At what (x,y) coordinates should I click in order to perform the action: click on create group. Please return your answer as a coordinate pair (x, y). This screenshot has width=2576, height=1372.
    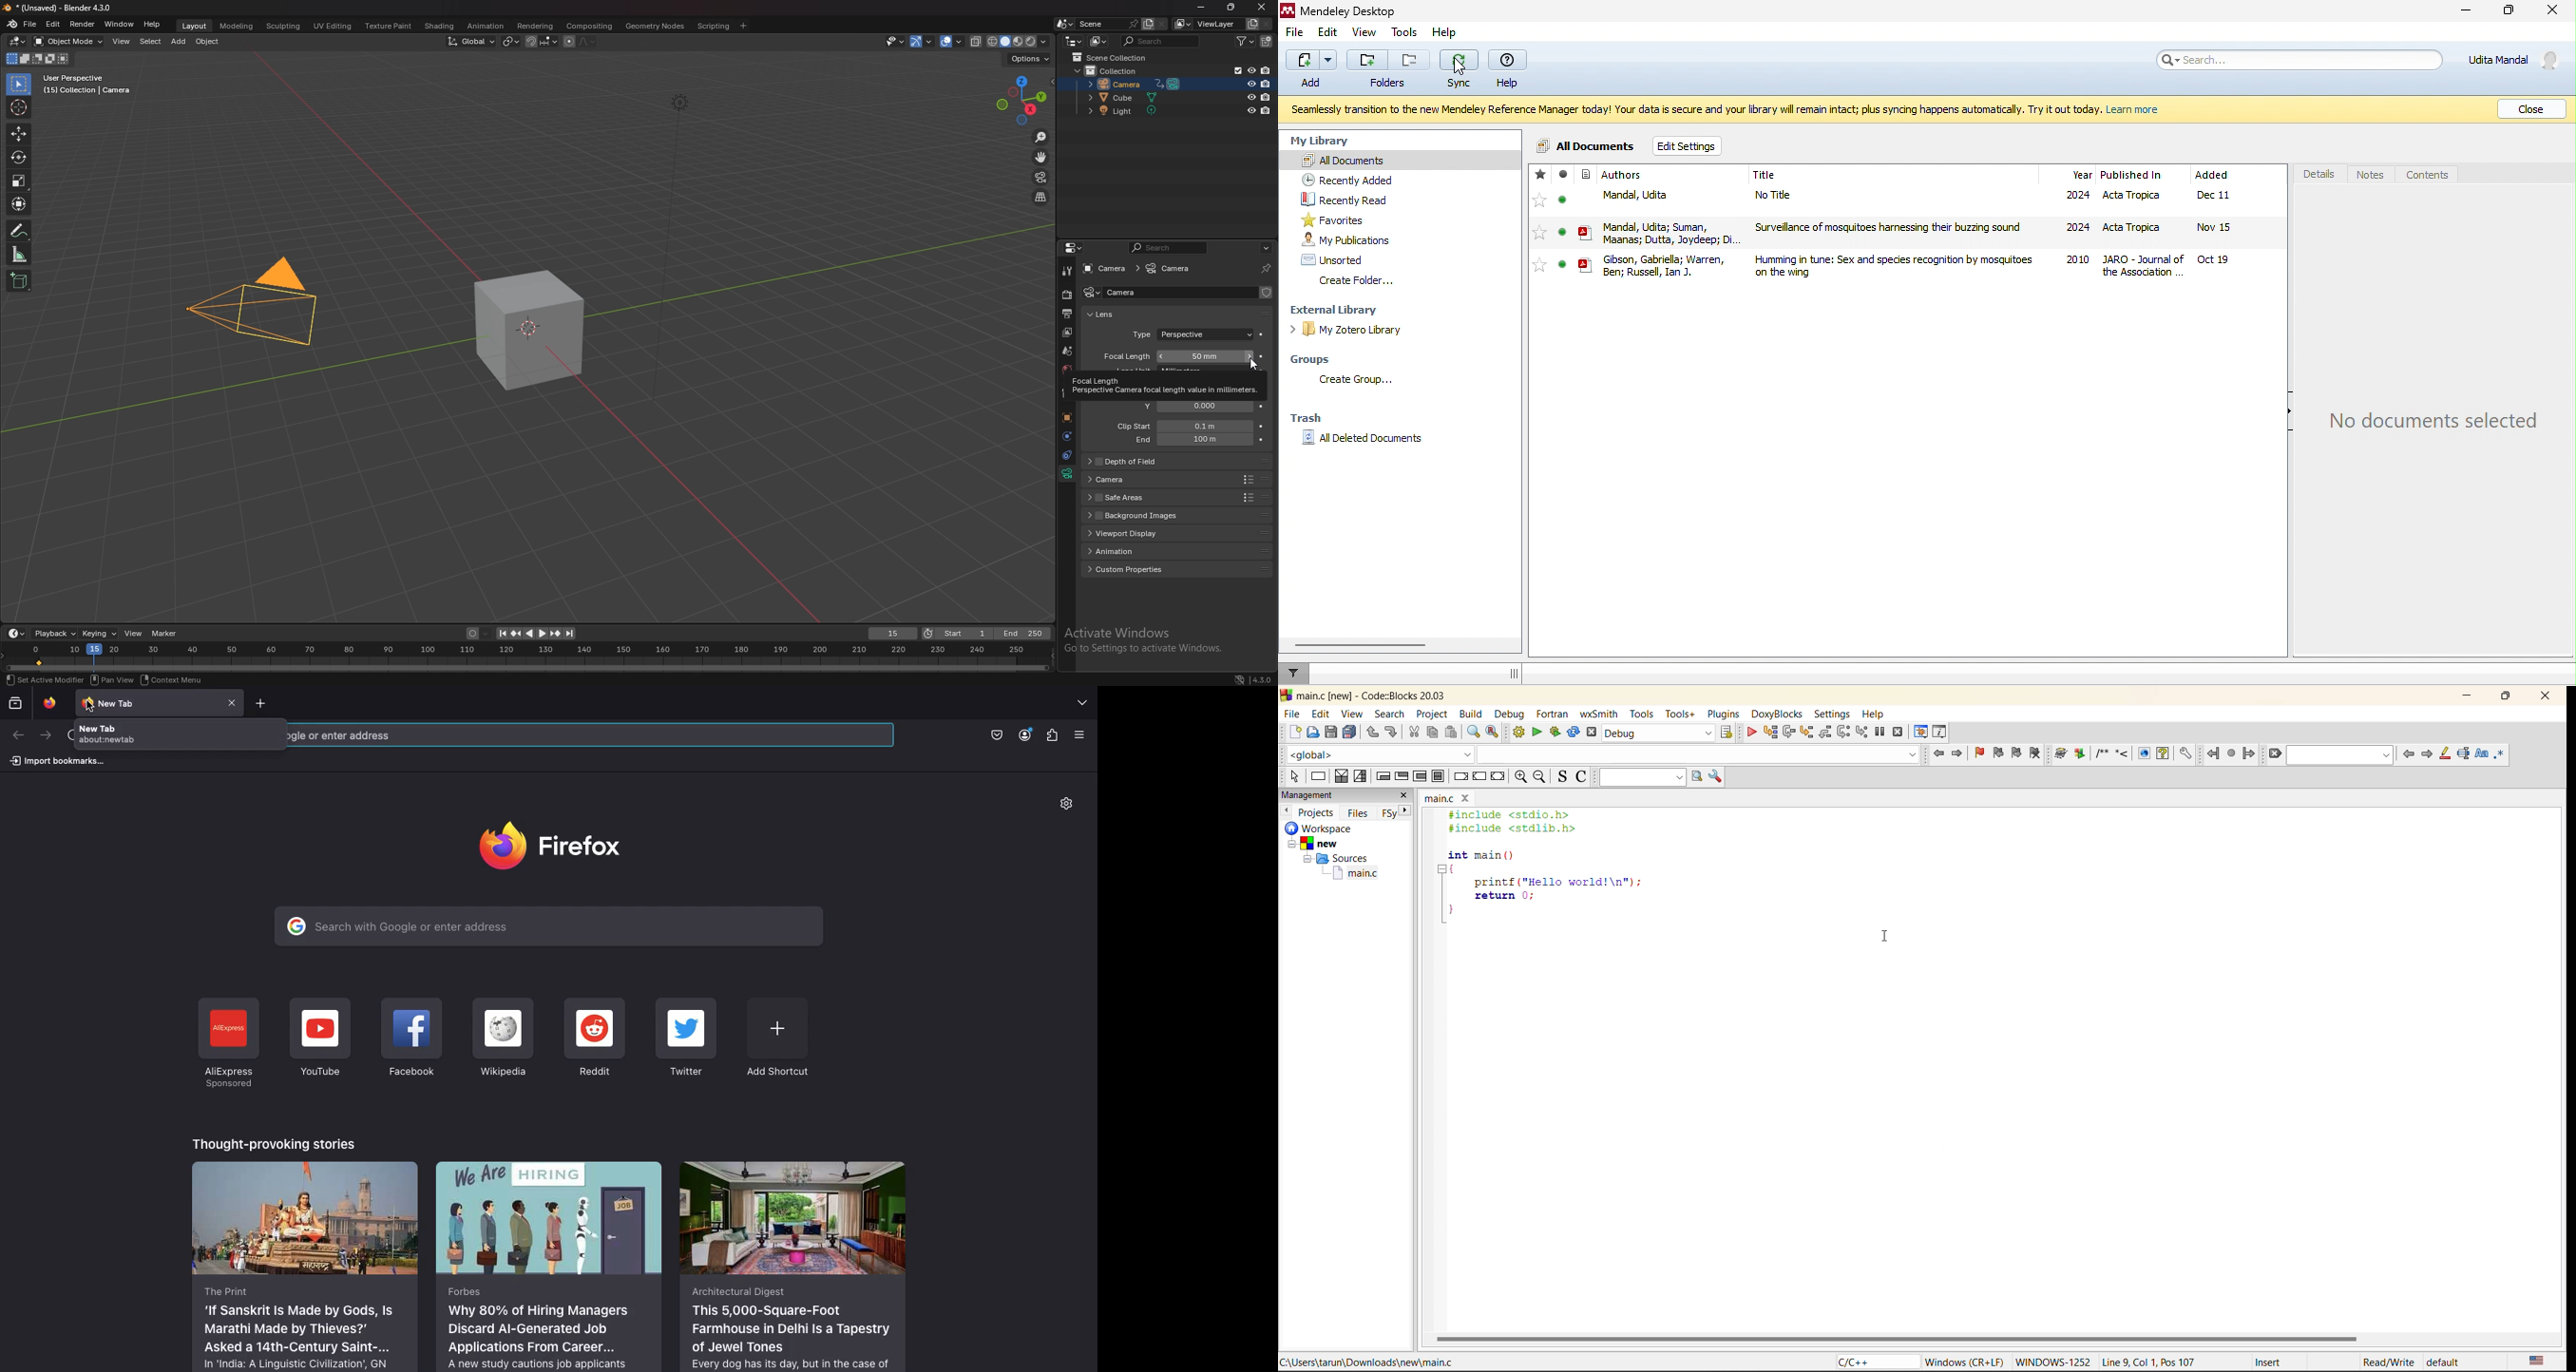
    Looking at the image, I should click on (1355, 378).